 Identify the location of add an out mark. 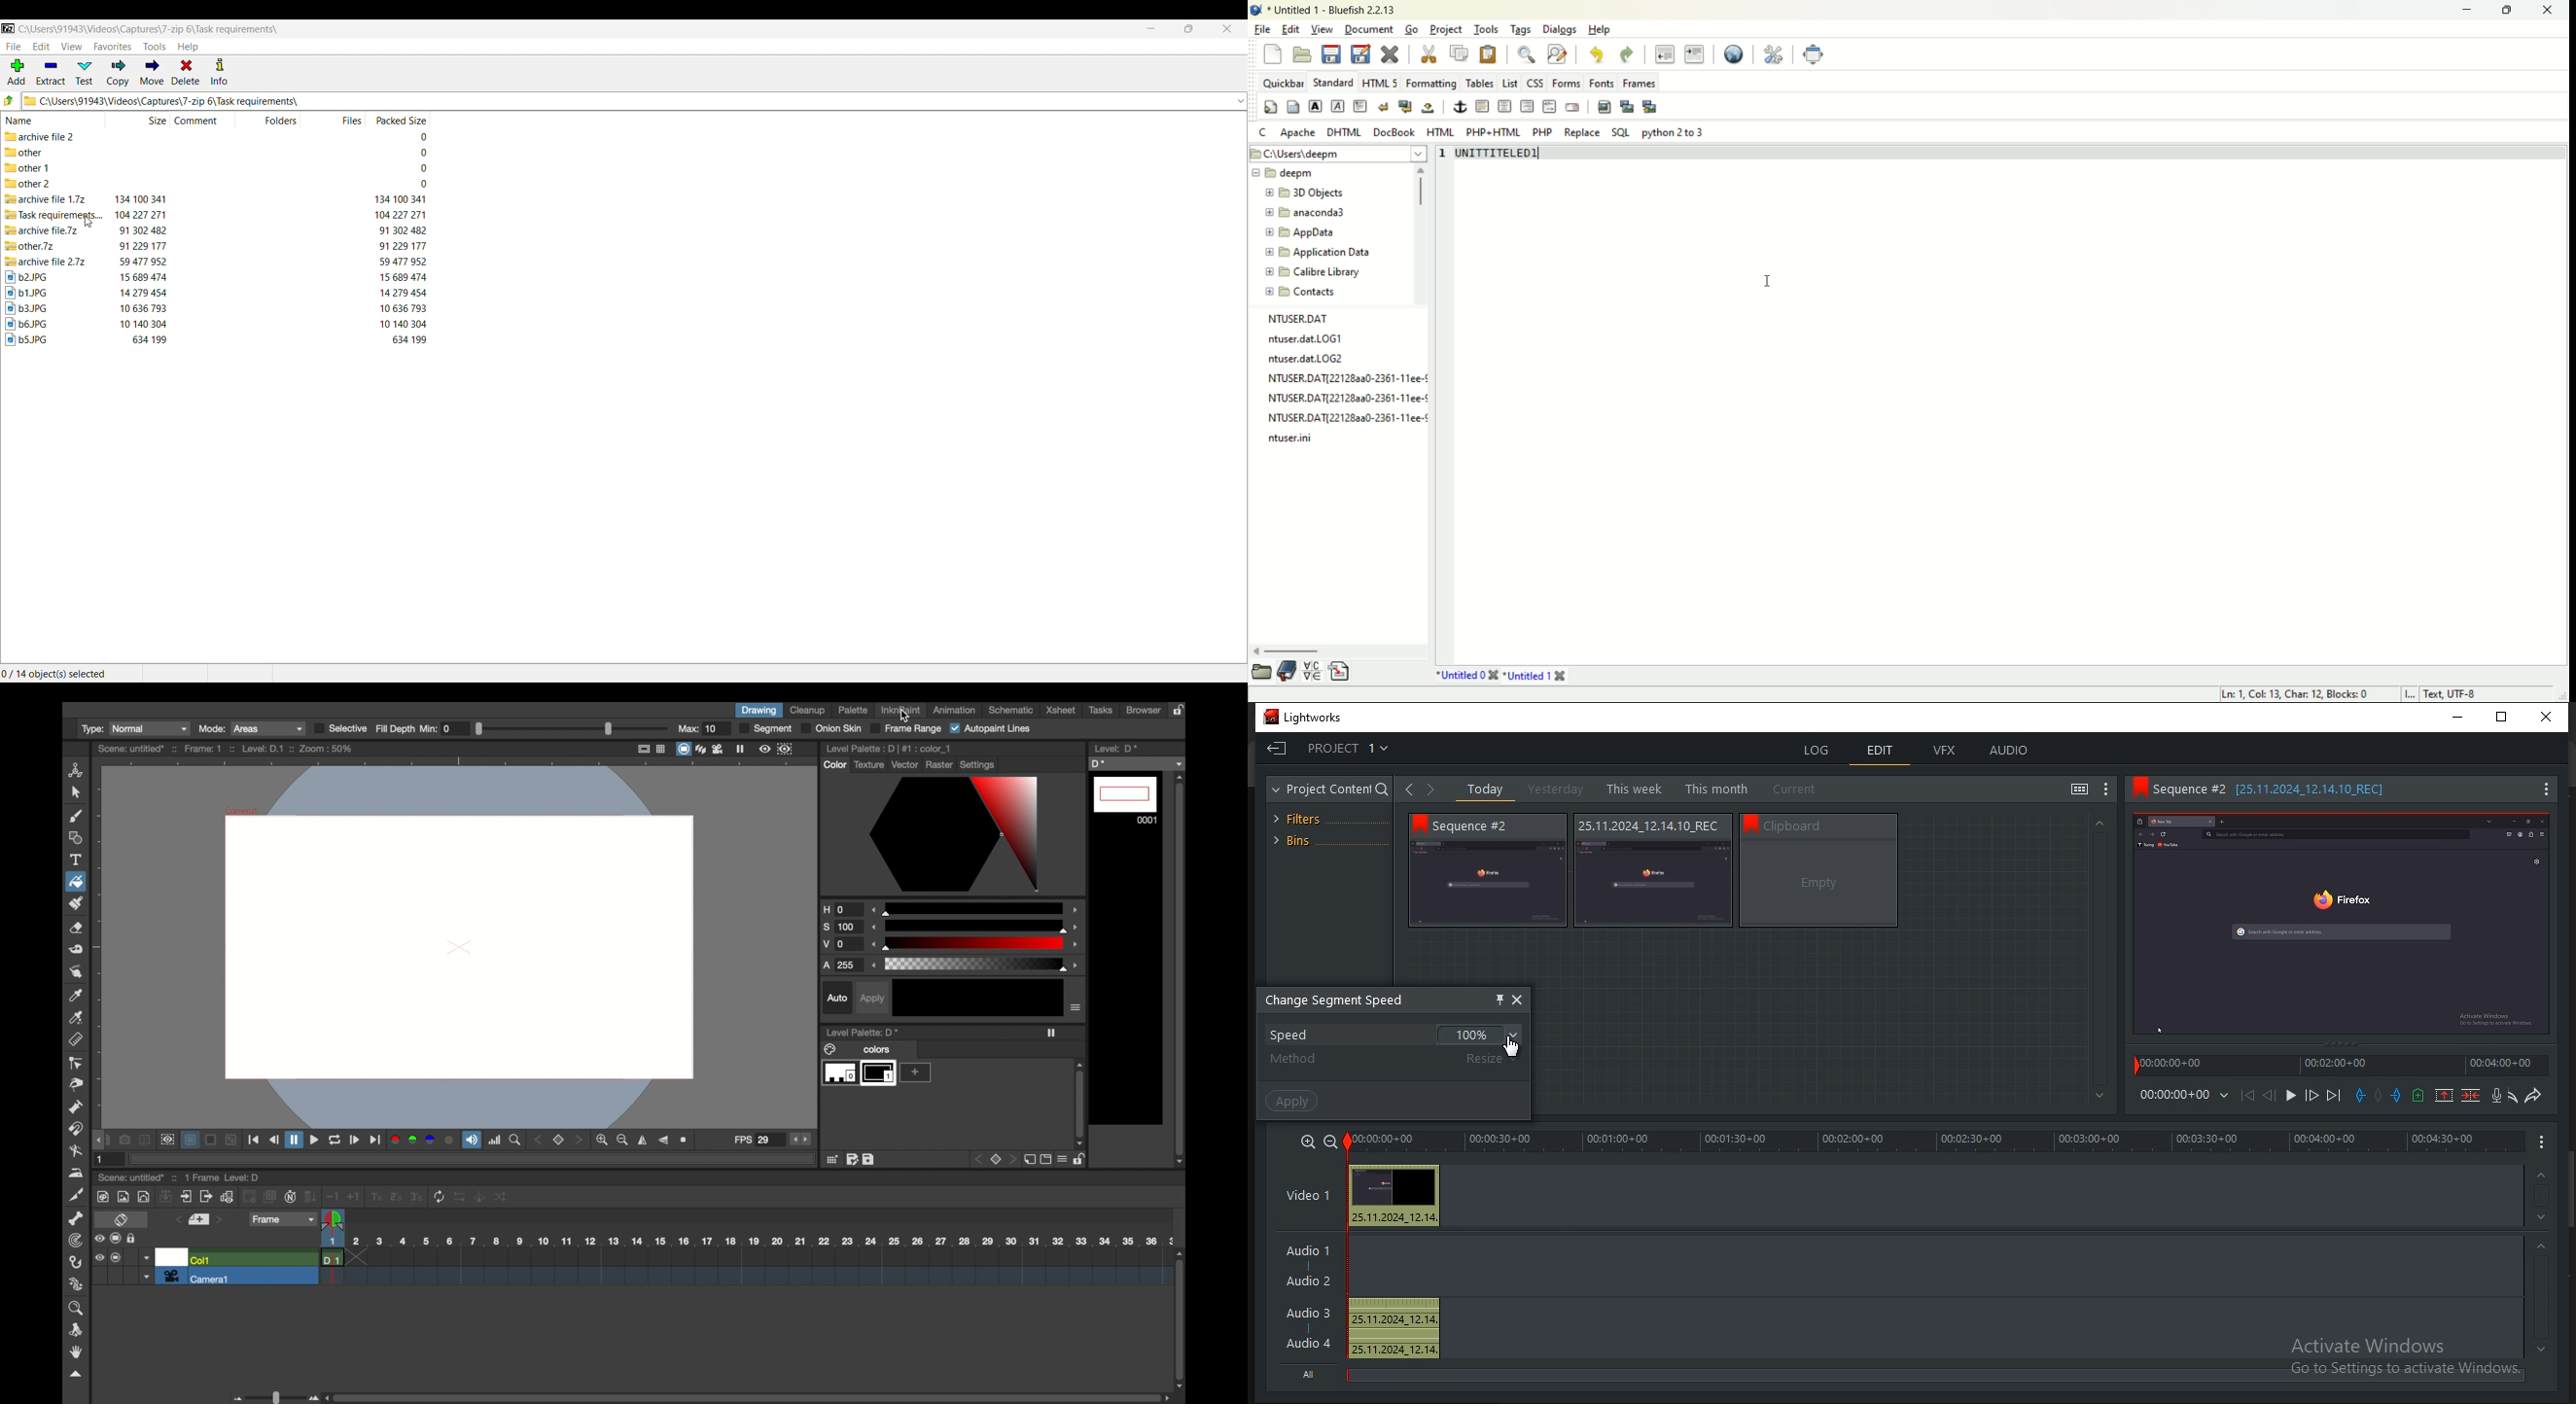
(2395, 1096).